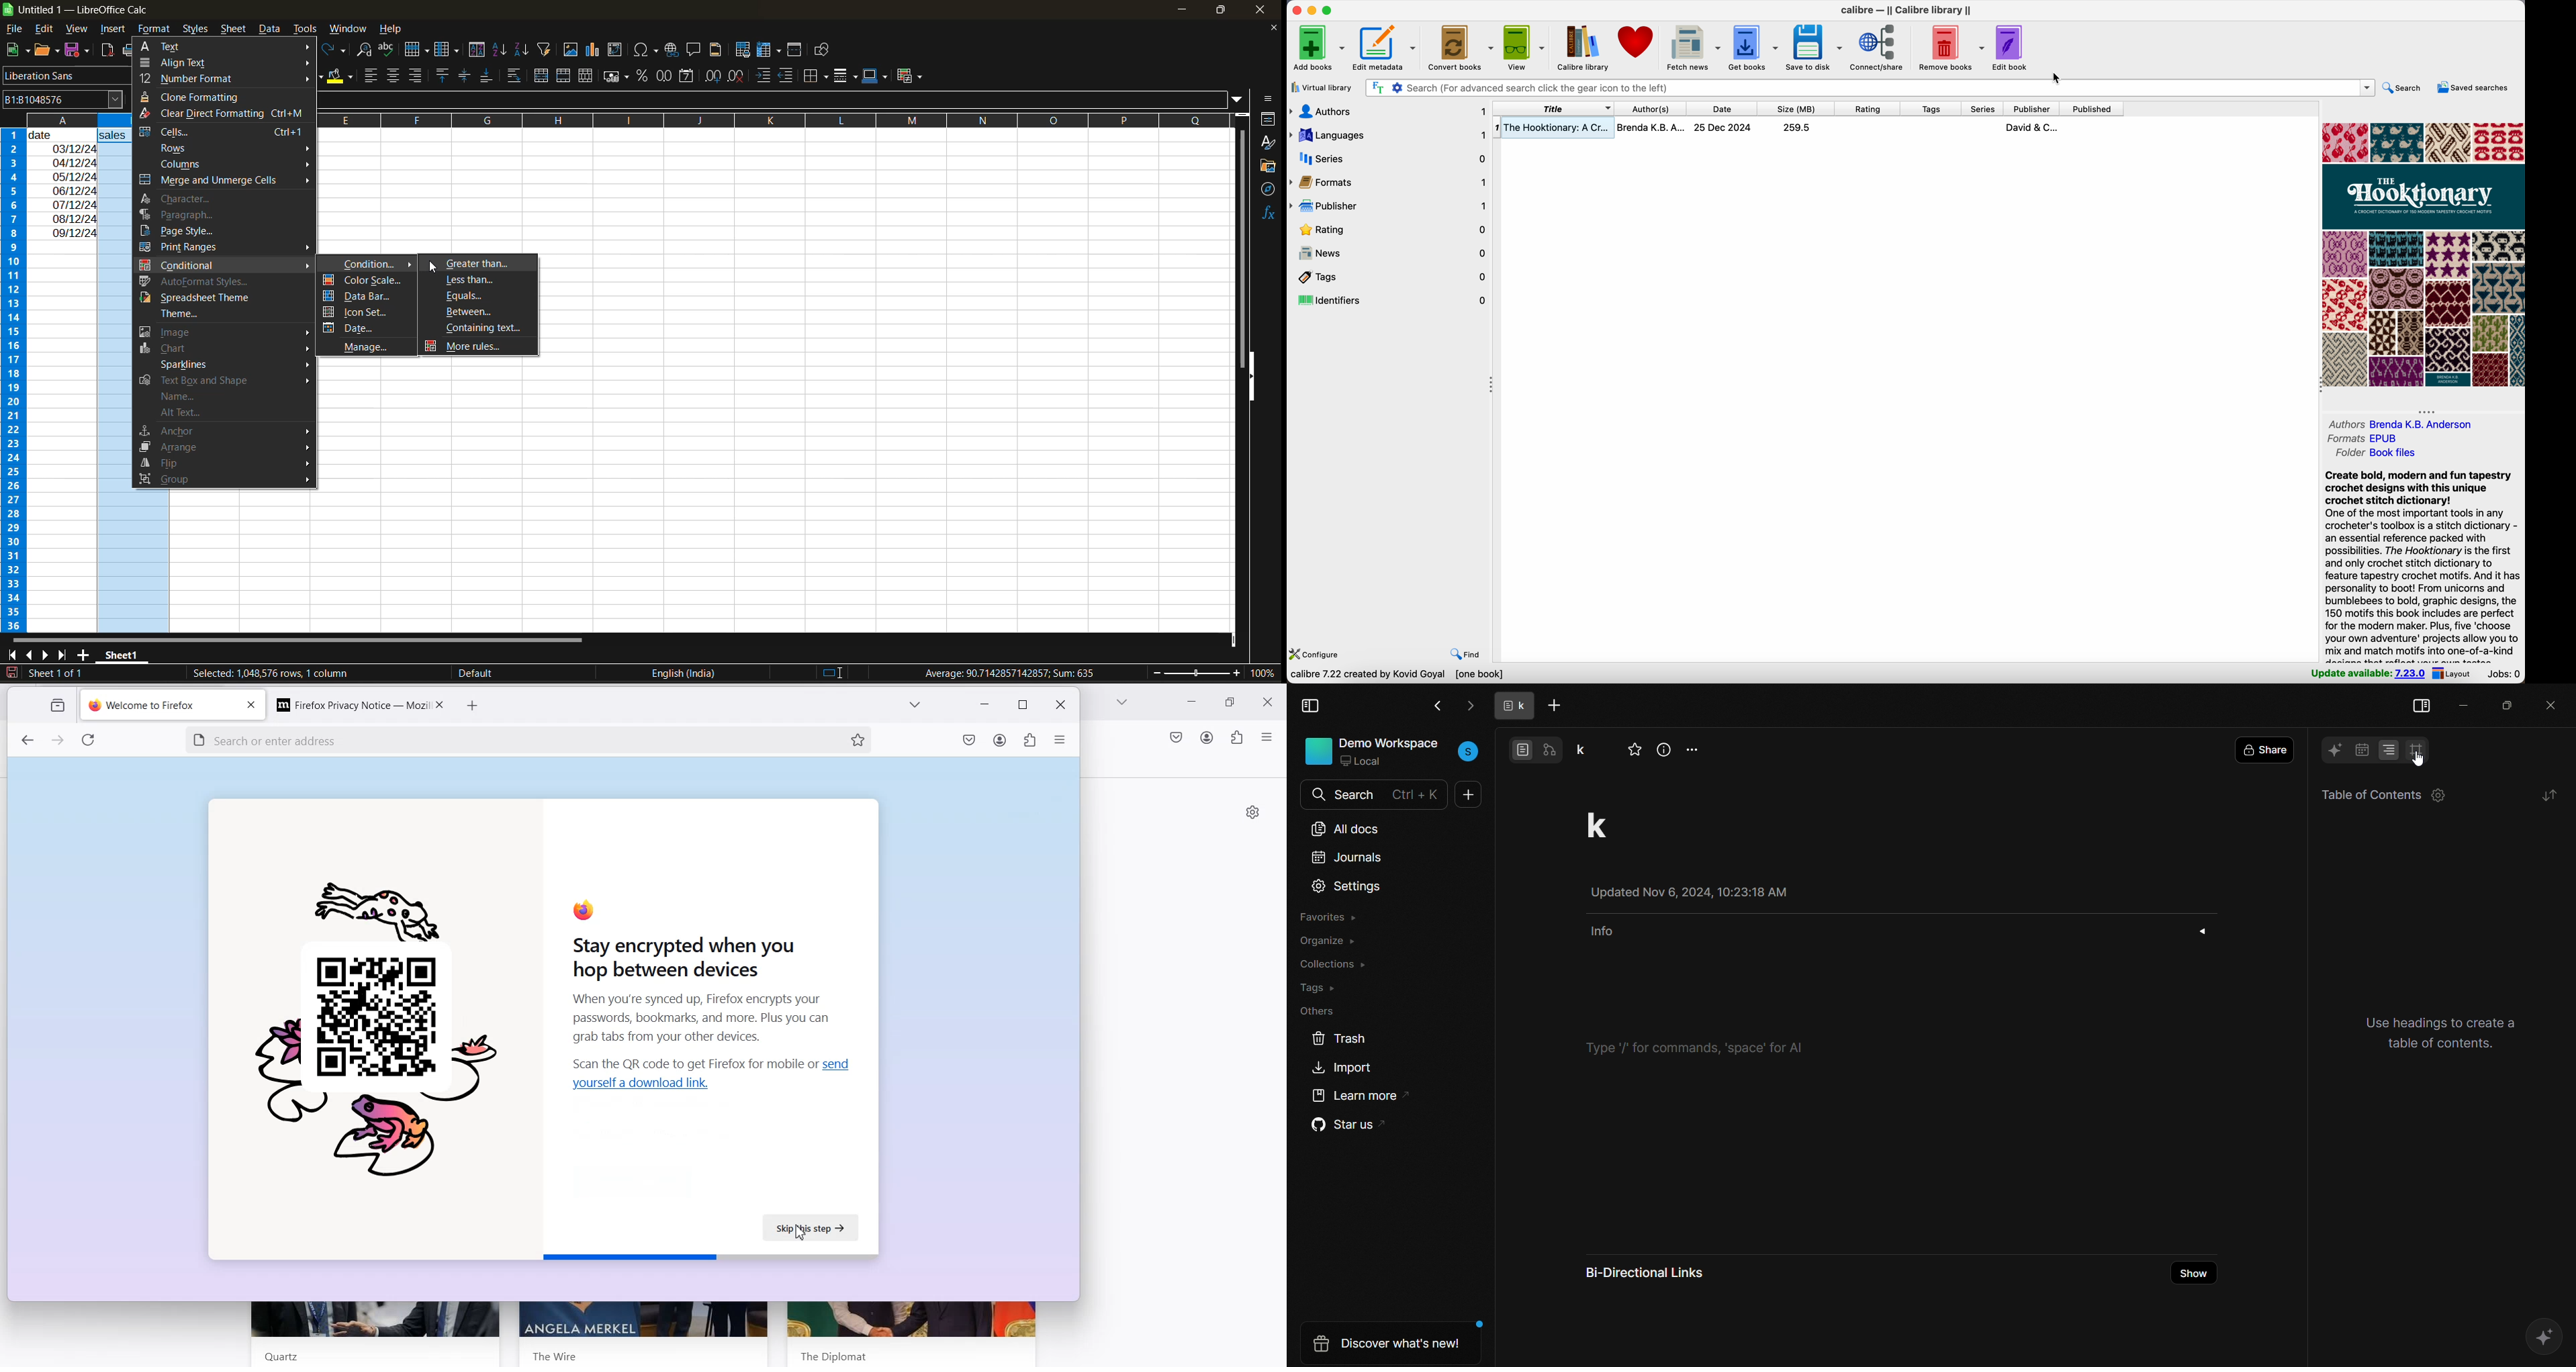 Image resolution: width=2576 pixels, height=1372 pixels. I want to click on format as date, so click(685, 77).